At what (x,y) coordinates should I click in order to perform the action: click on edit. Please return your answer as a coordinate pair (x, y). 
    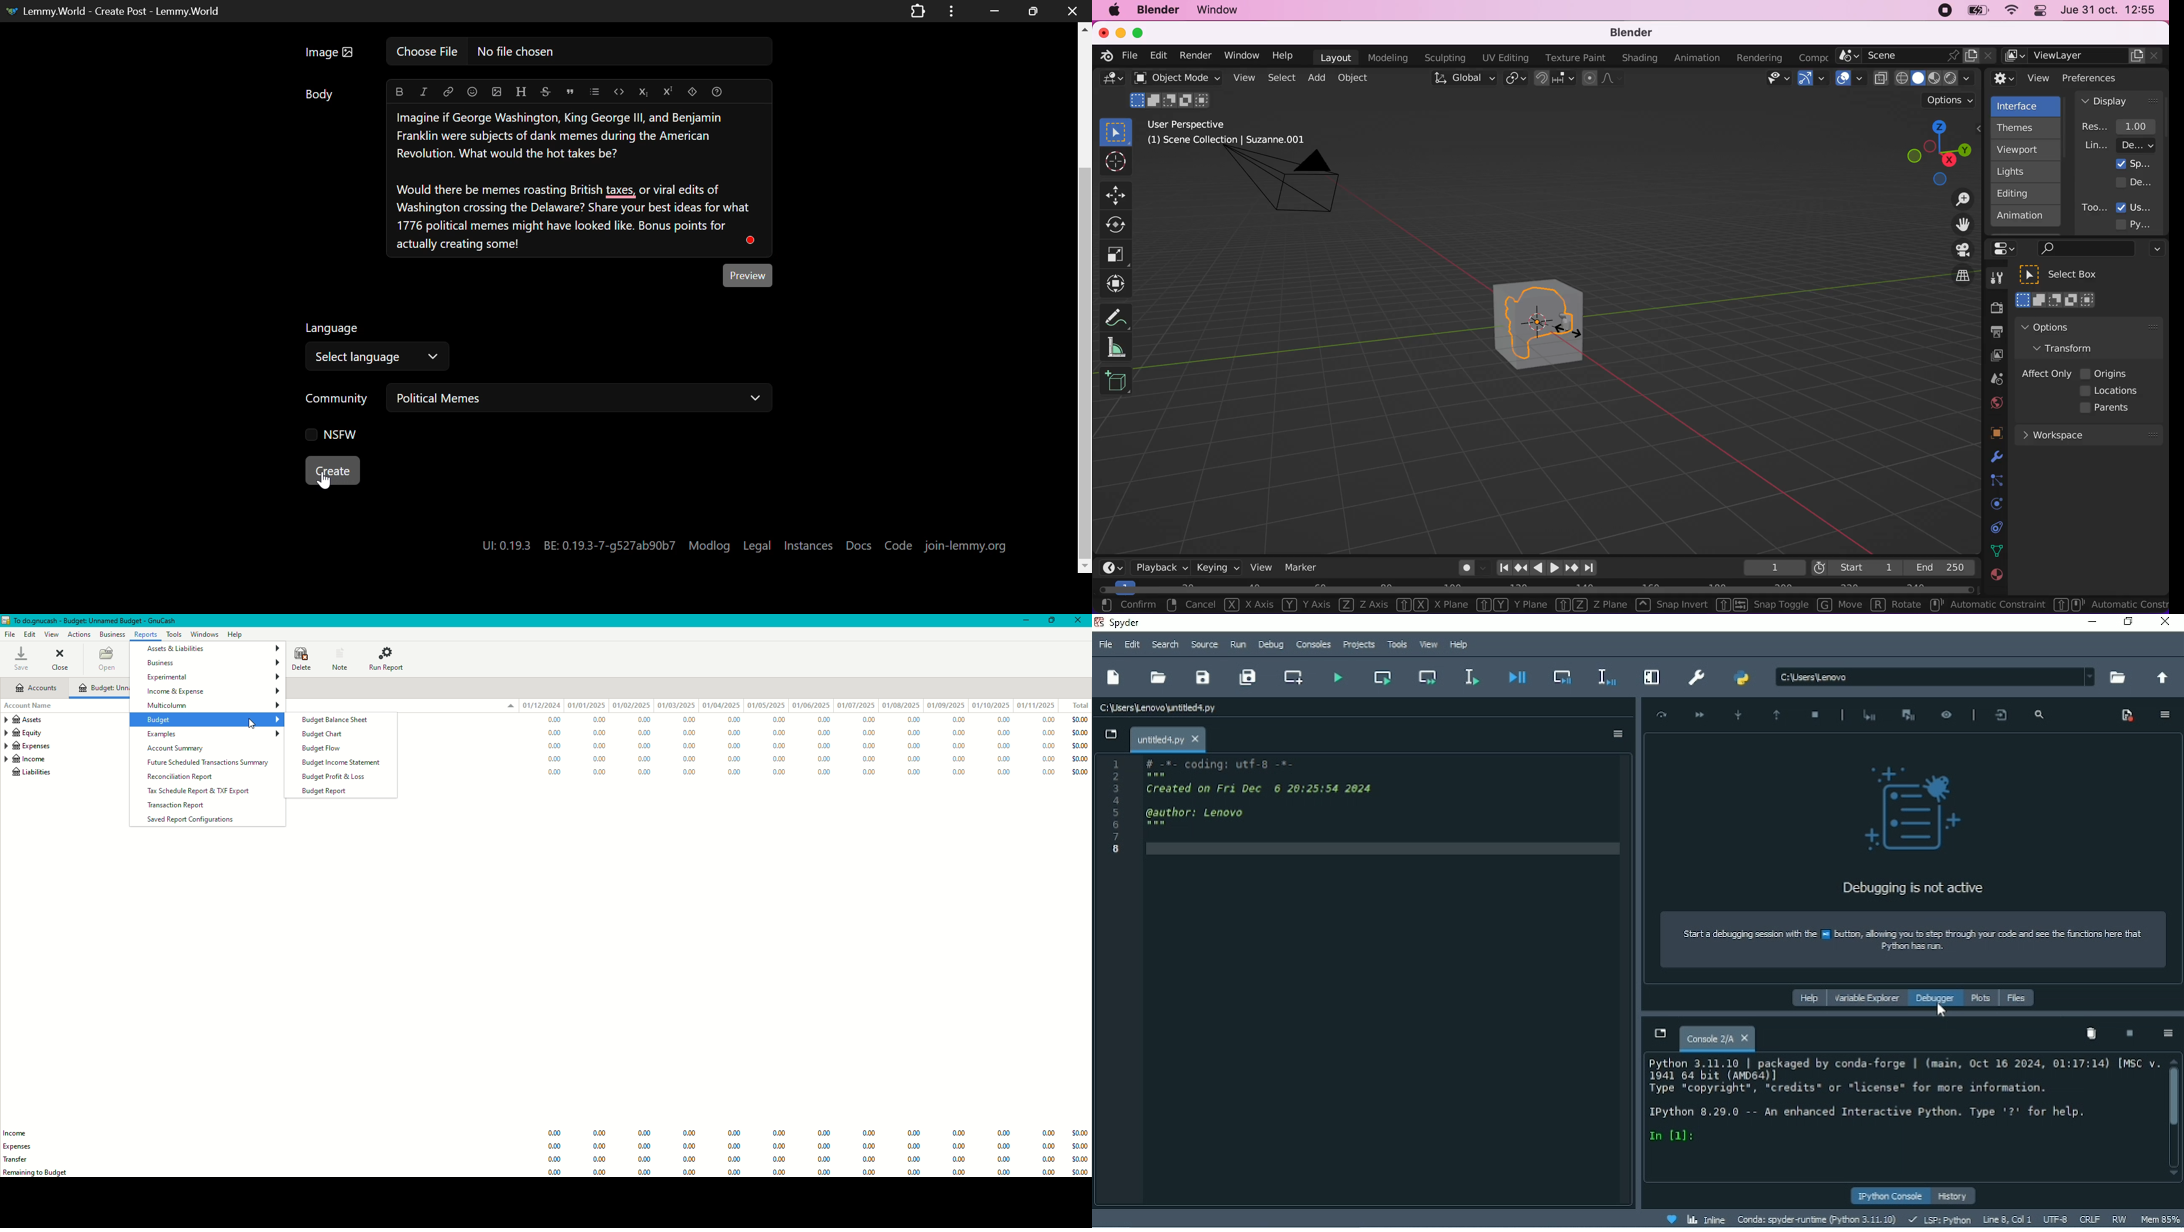
    Looking at the image, I should click on (1156, 55).